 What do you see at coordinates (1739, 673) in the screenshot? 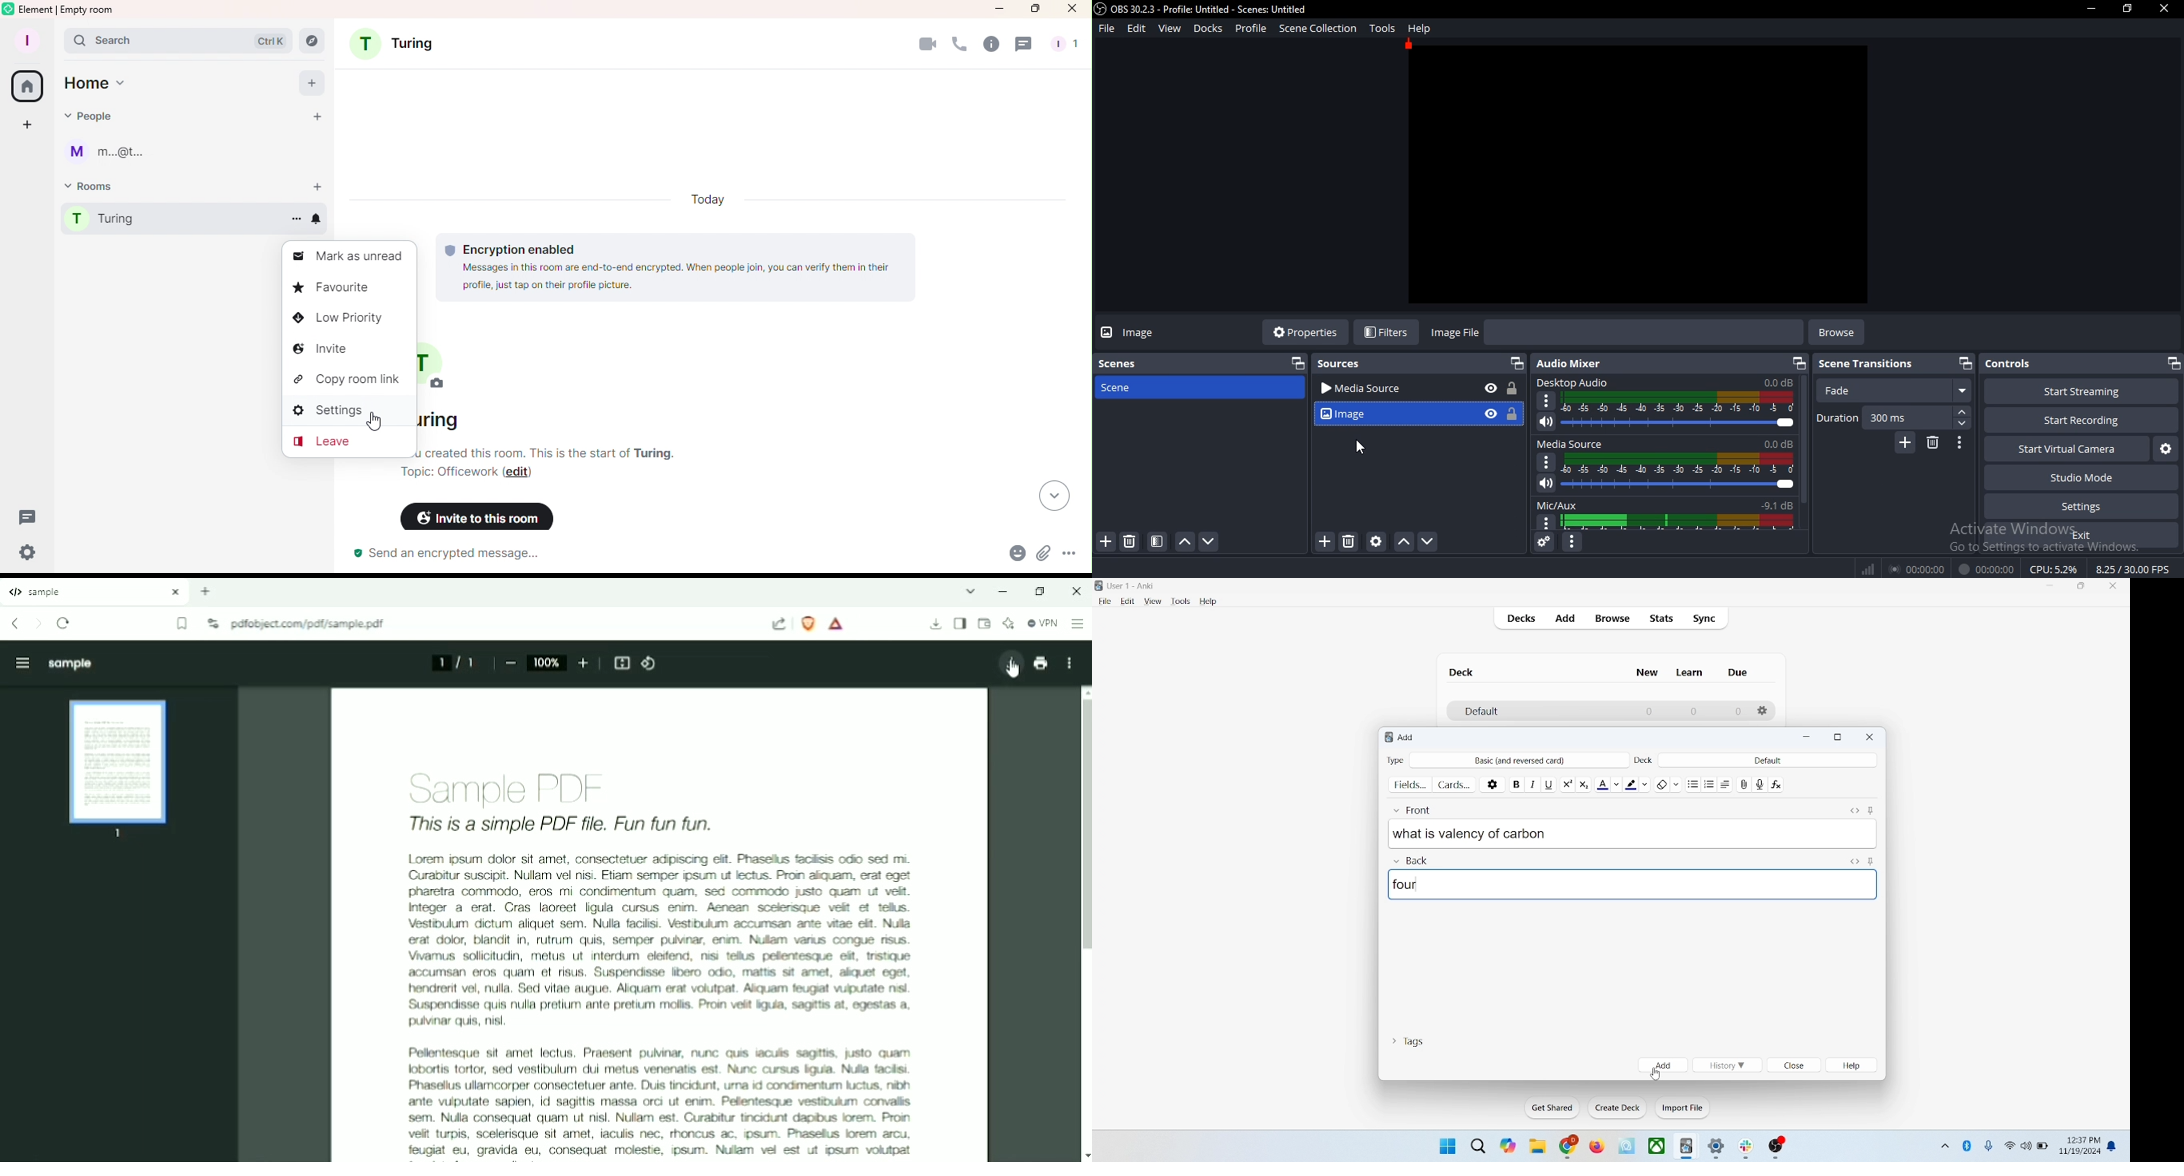
I see `due` at bounding box center [1739, 673].